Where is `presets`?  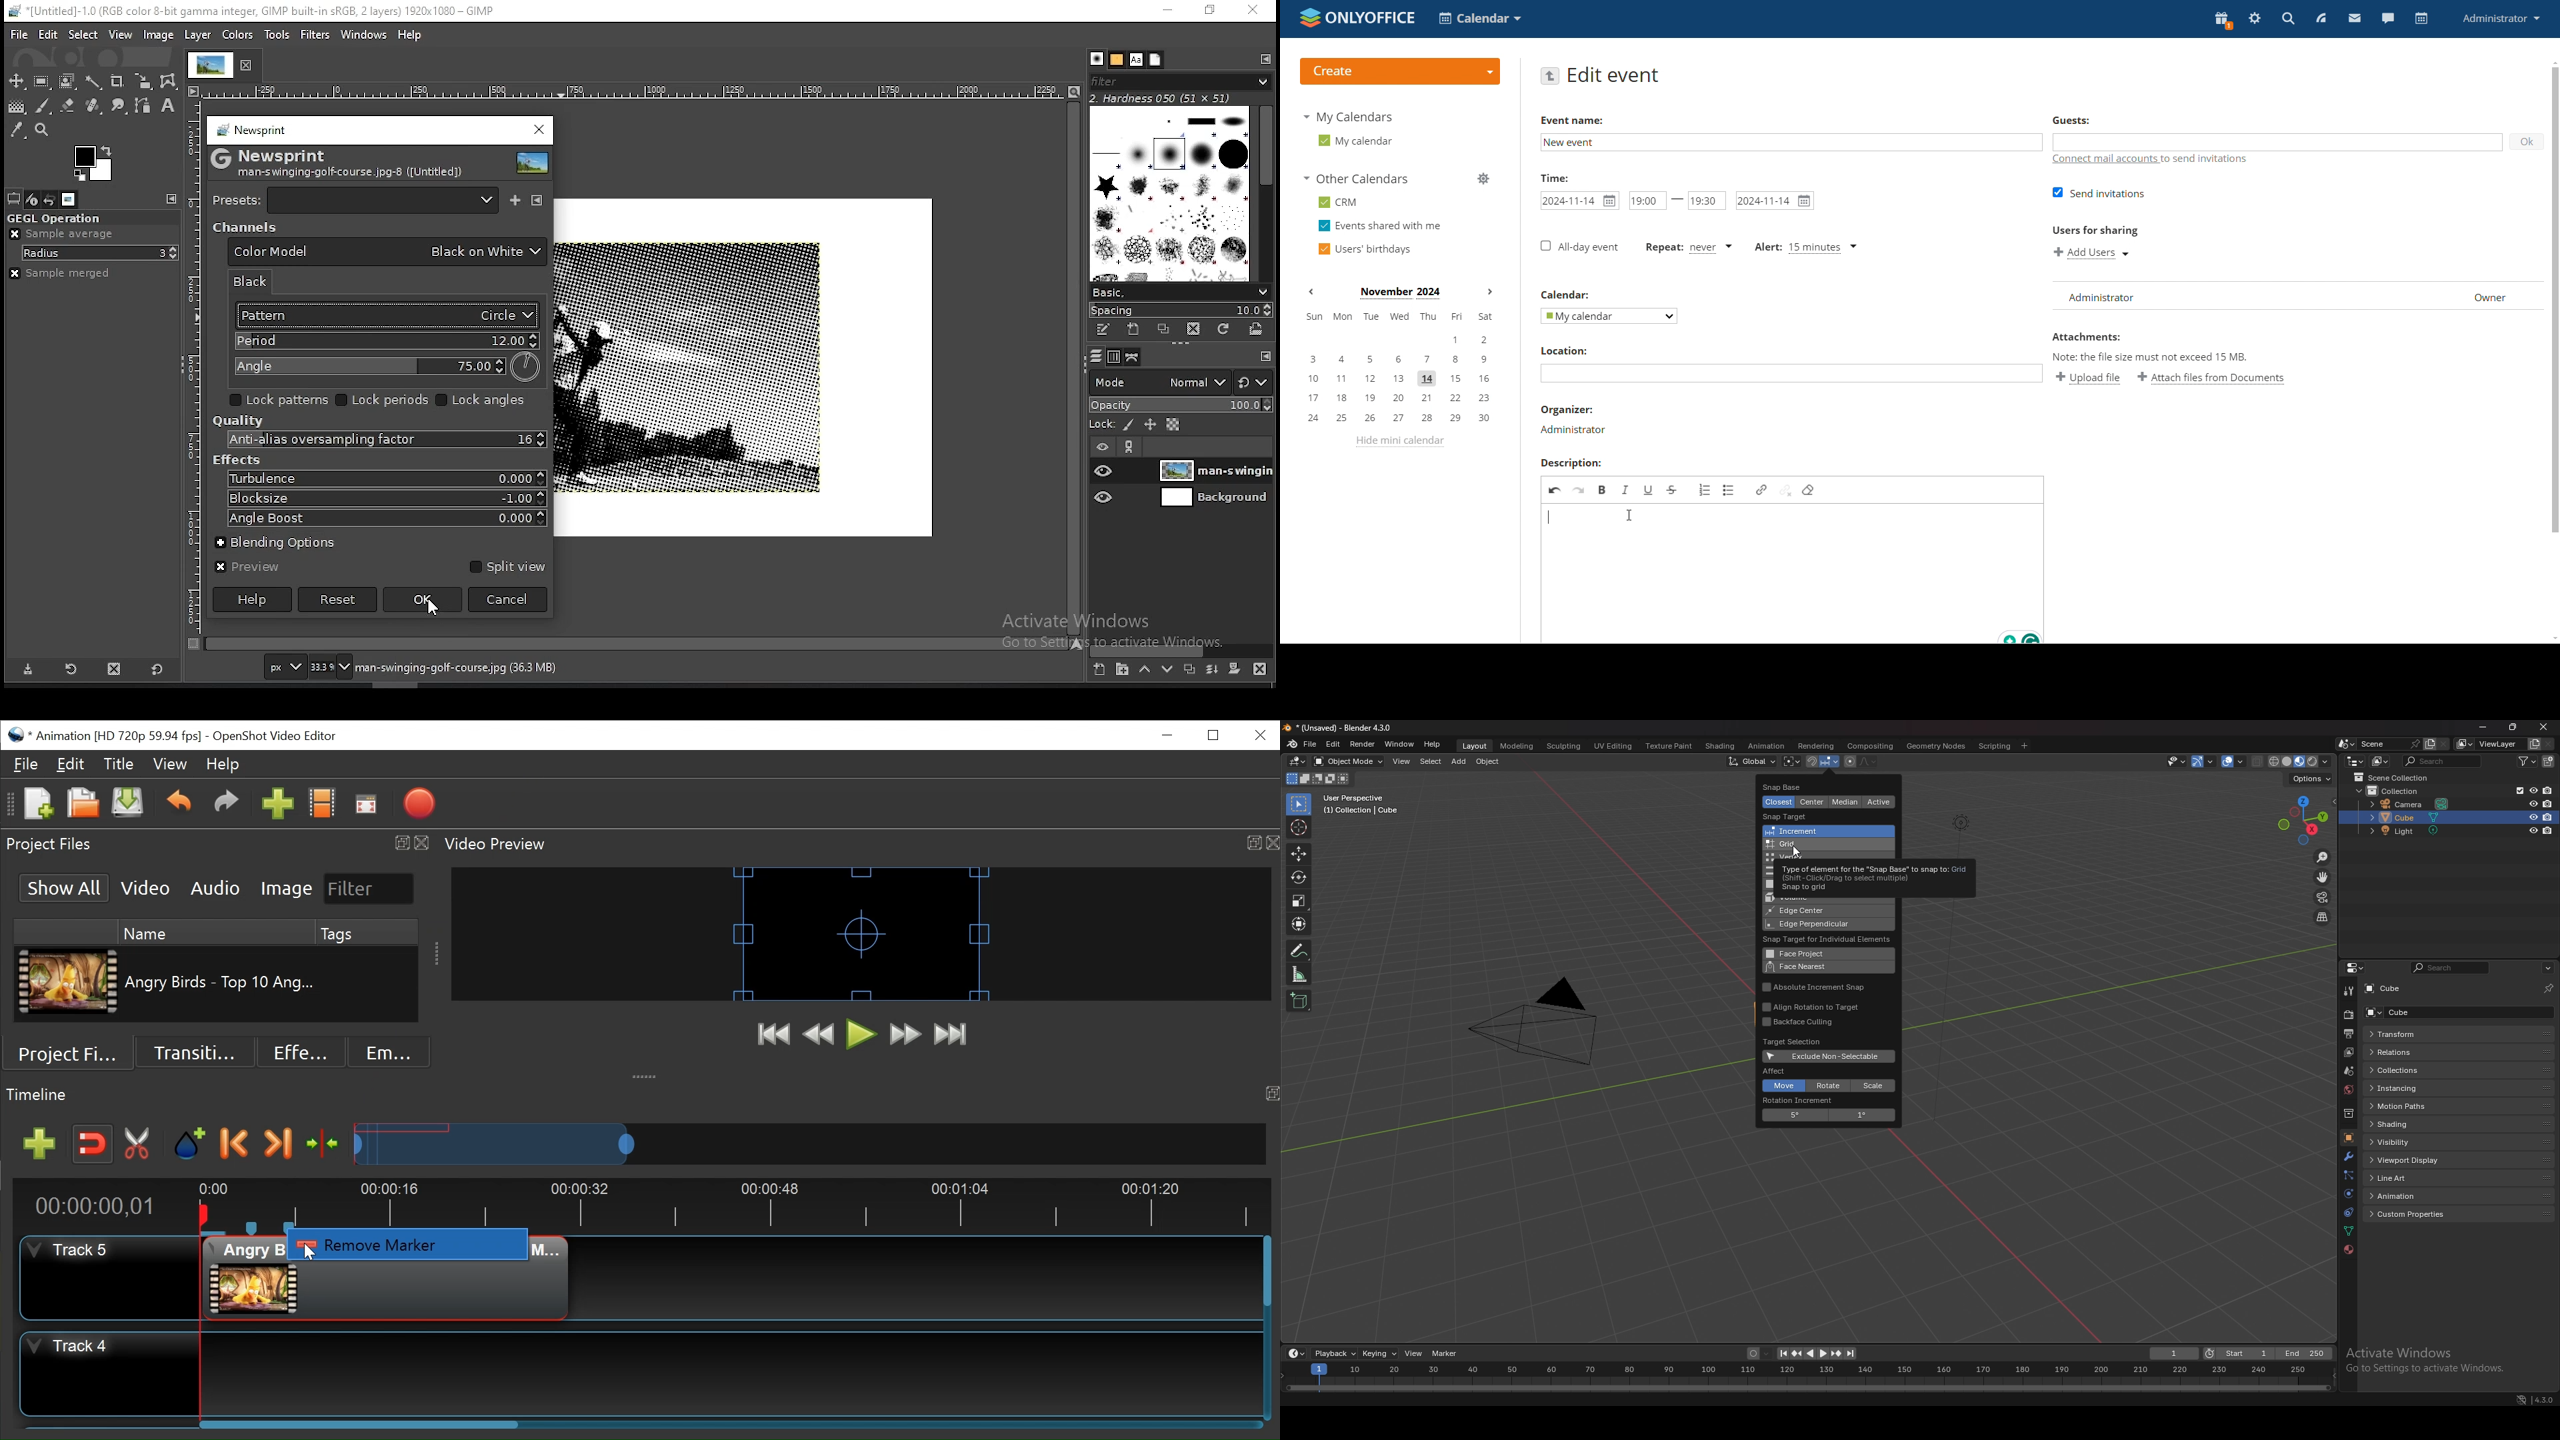 presets is located at coordinates (358, 199).